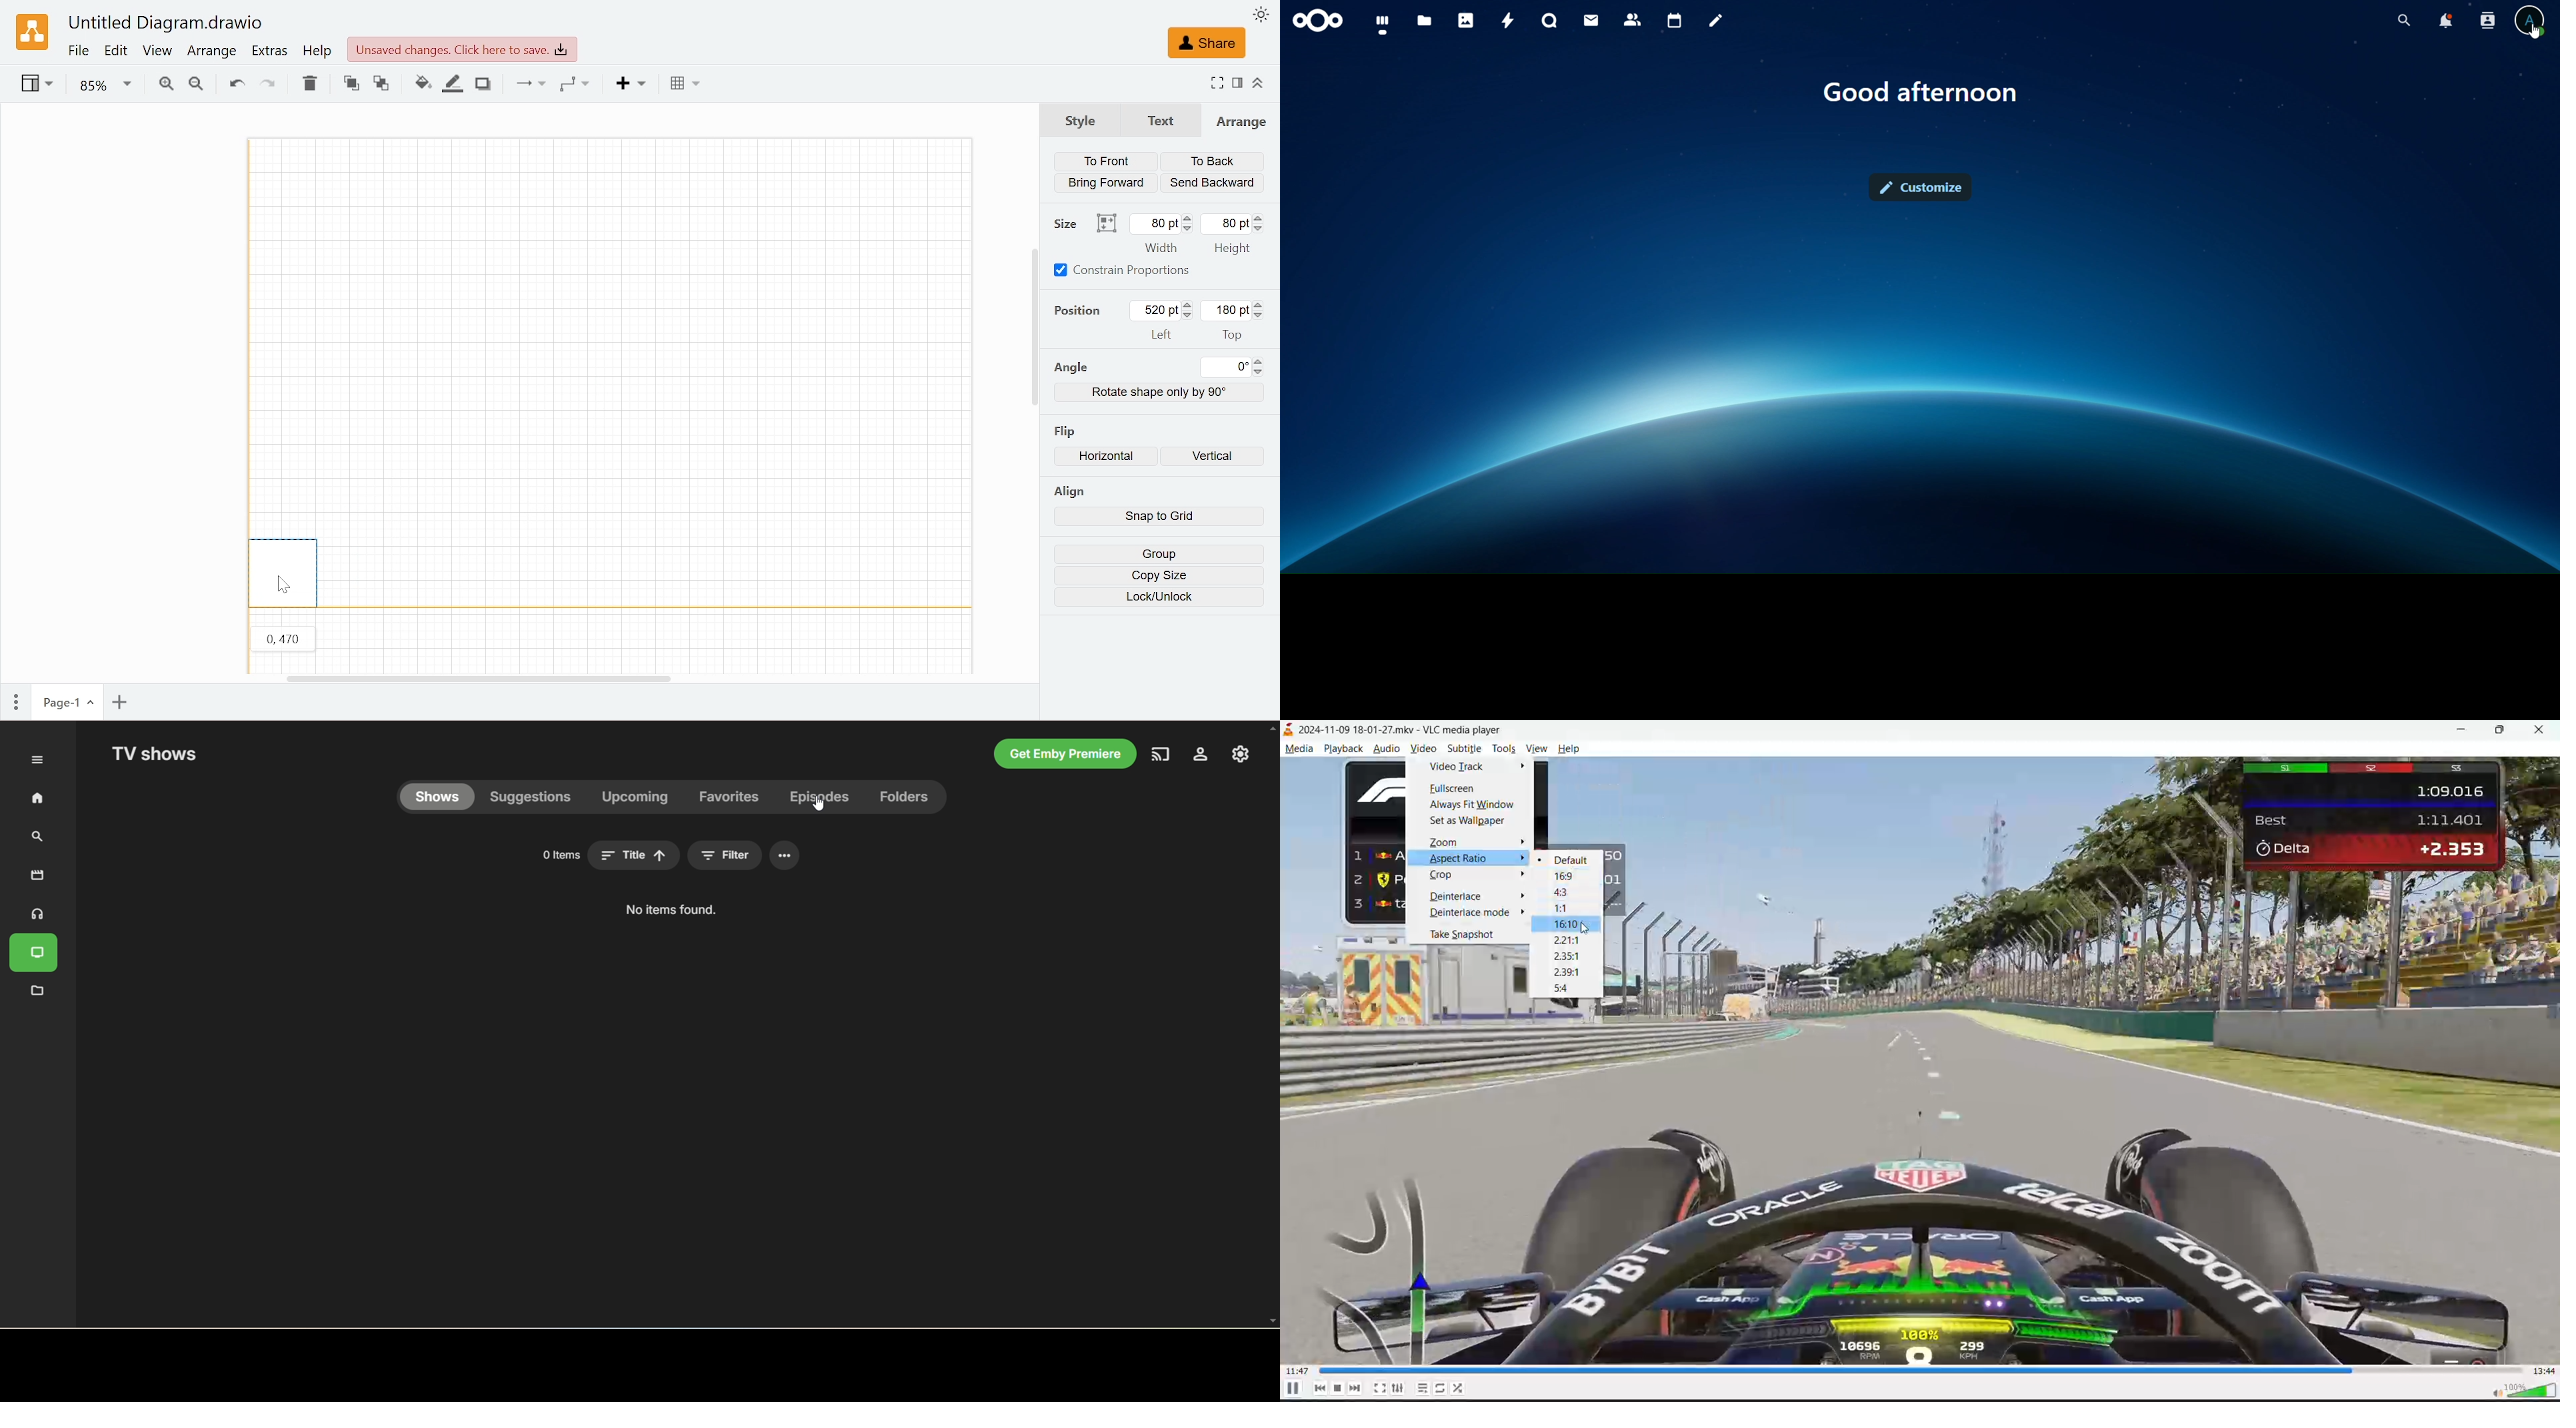 The height and width of the screenshot is (1428, 2576). Describe the element at coordinates (1455, 790) in the screenshot. I see `fullscreen` at that location.